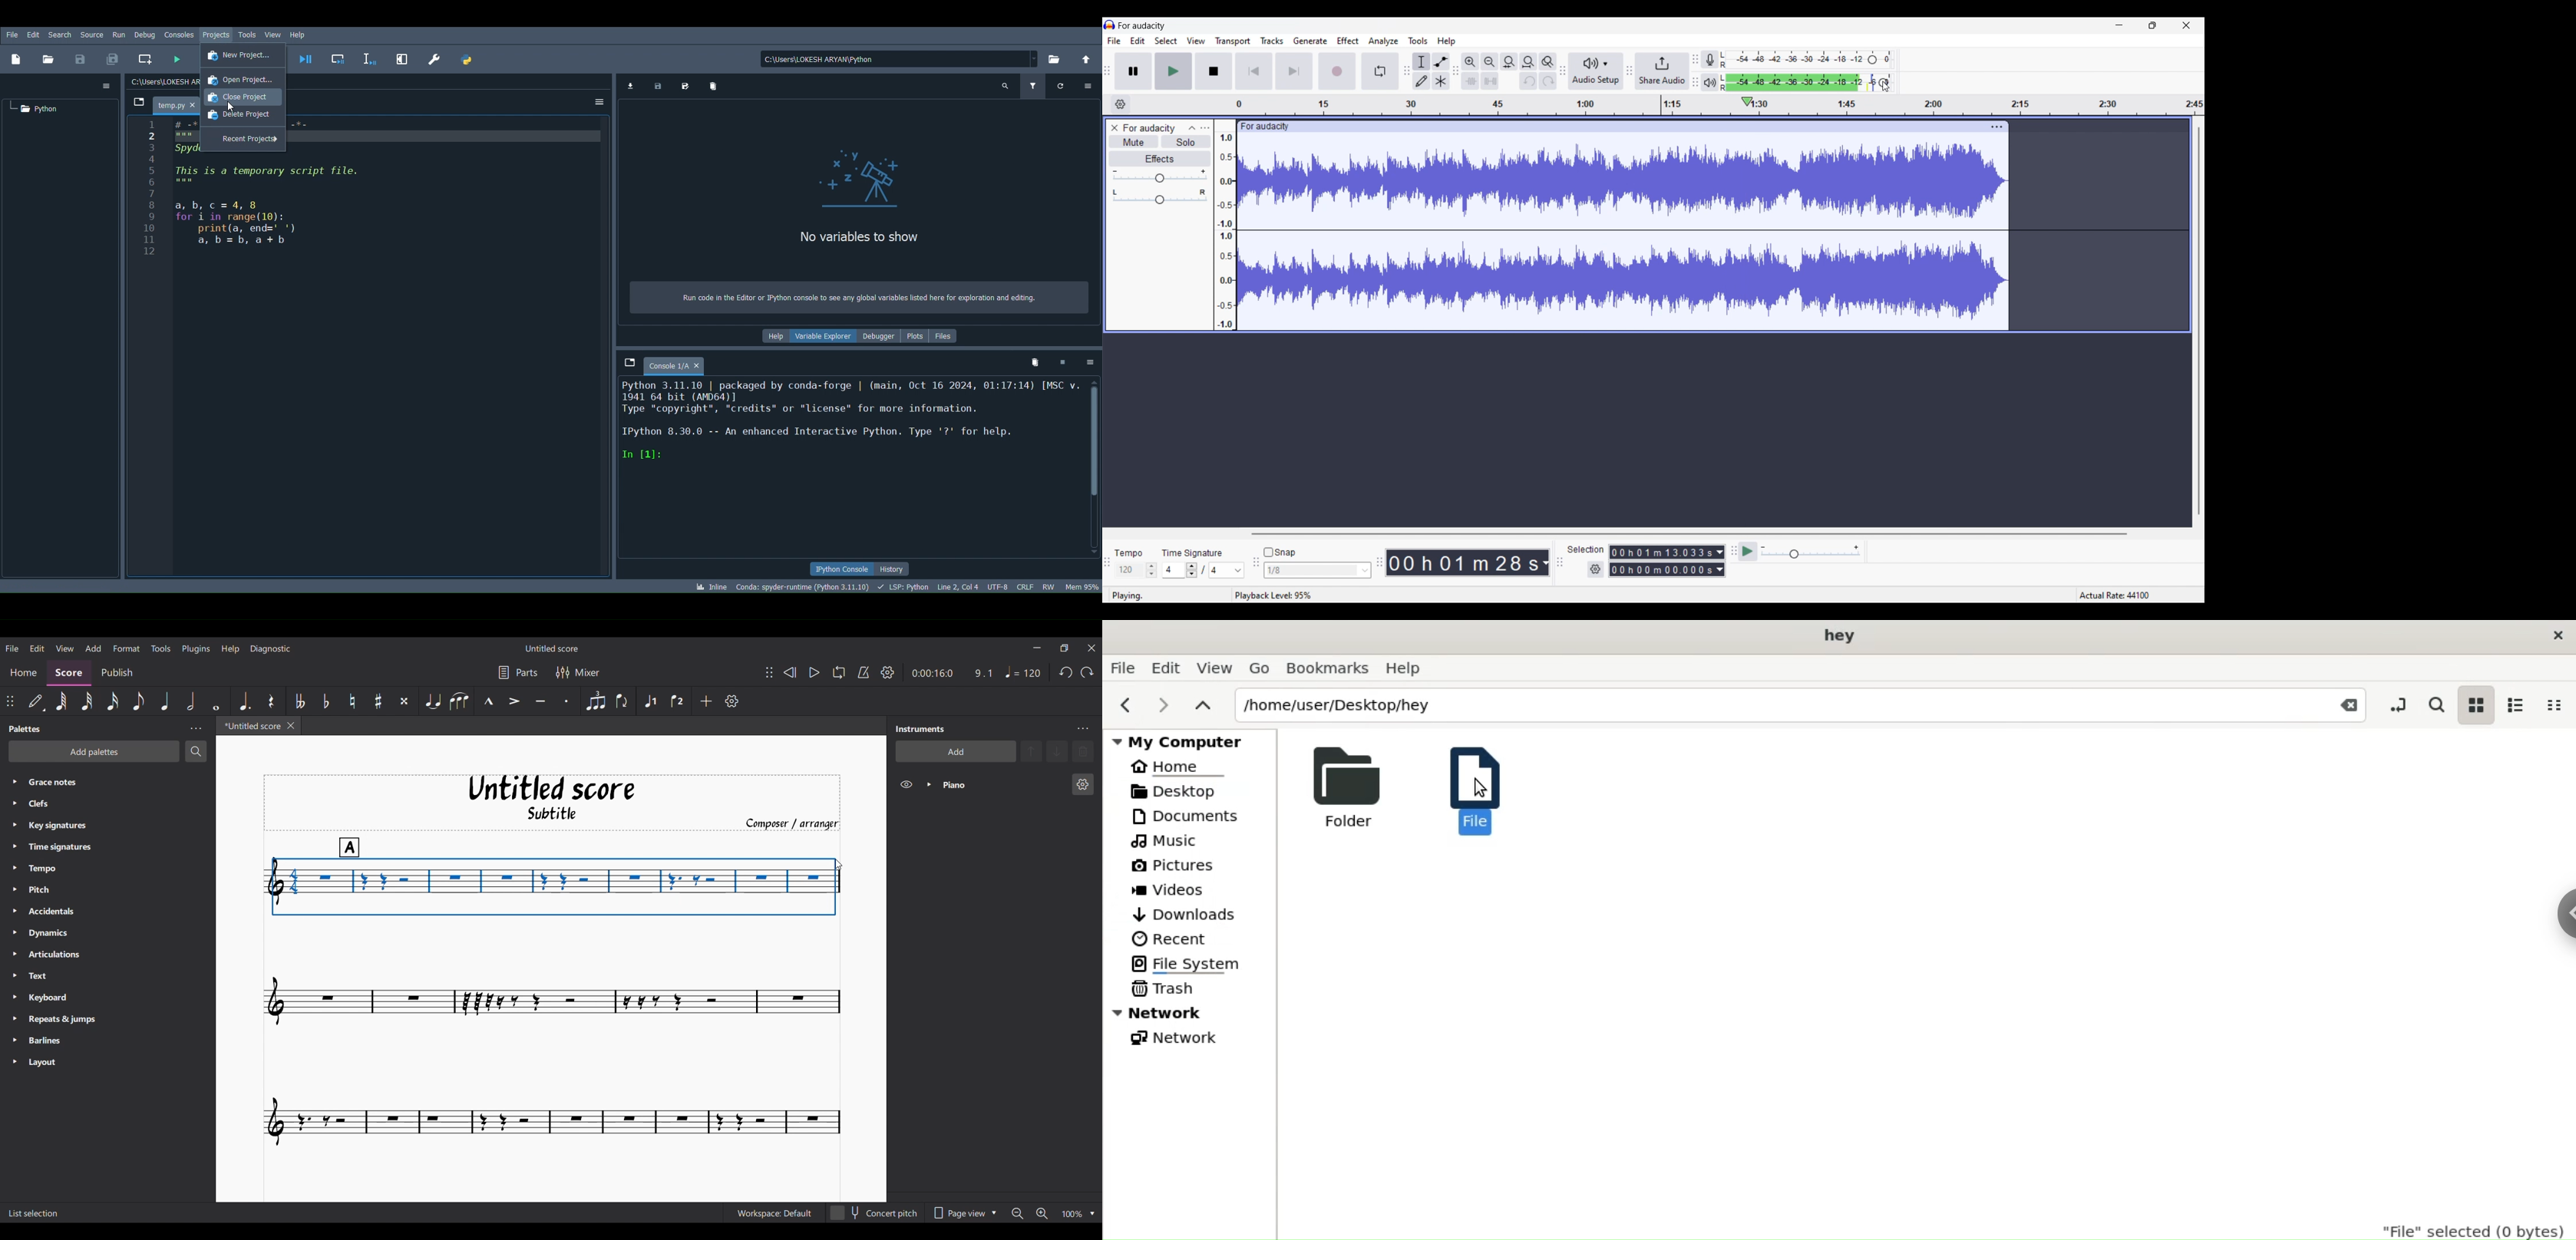 The width and height of the screenshot is (2576, 1260). What do you see at coordinates (869, 183) in the screenshot?
I see `Visual element` at bounding box center [869, 183].